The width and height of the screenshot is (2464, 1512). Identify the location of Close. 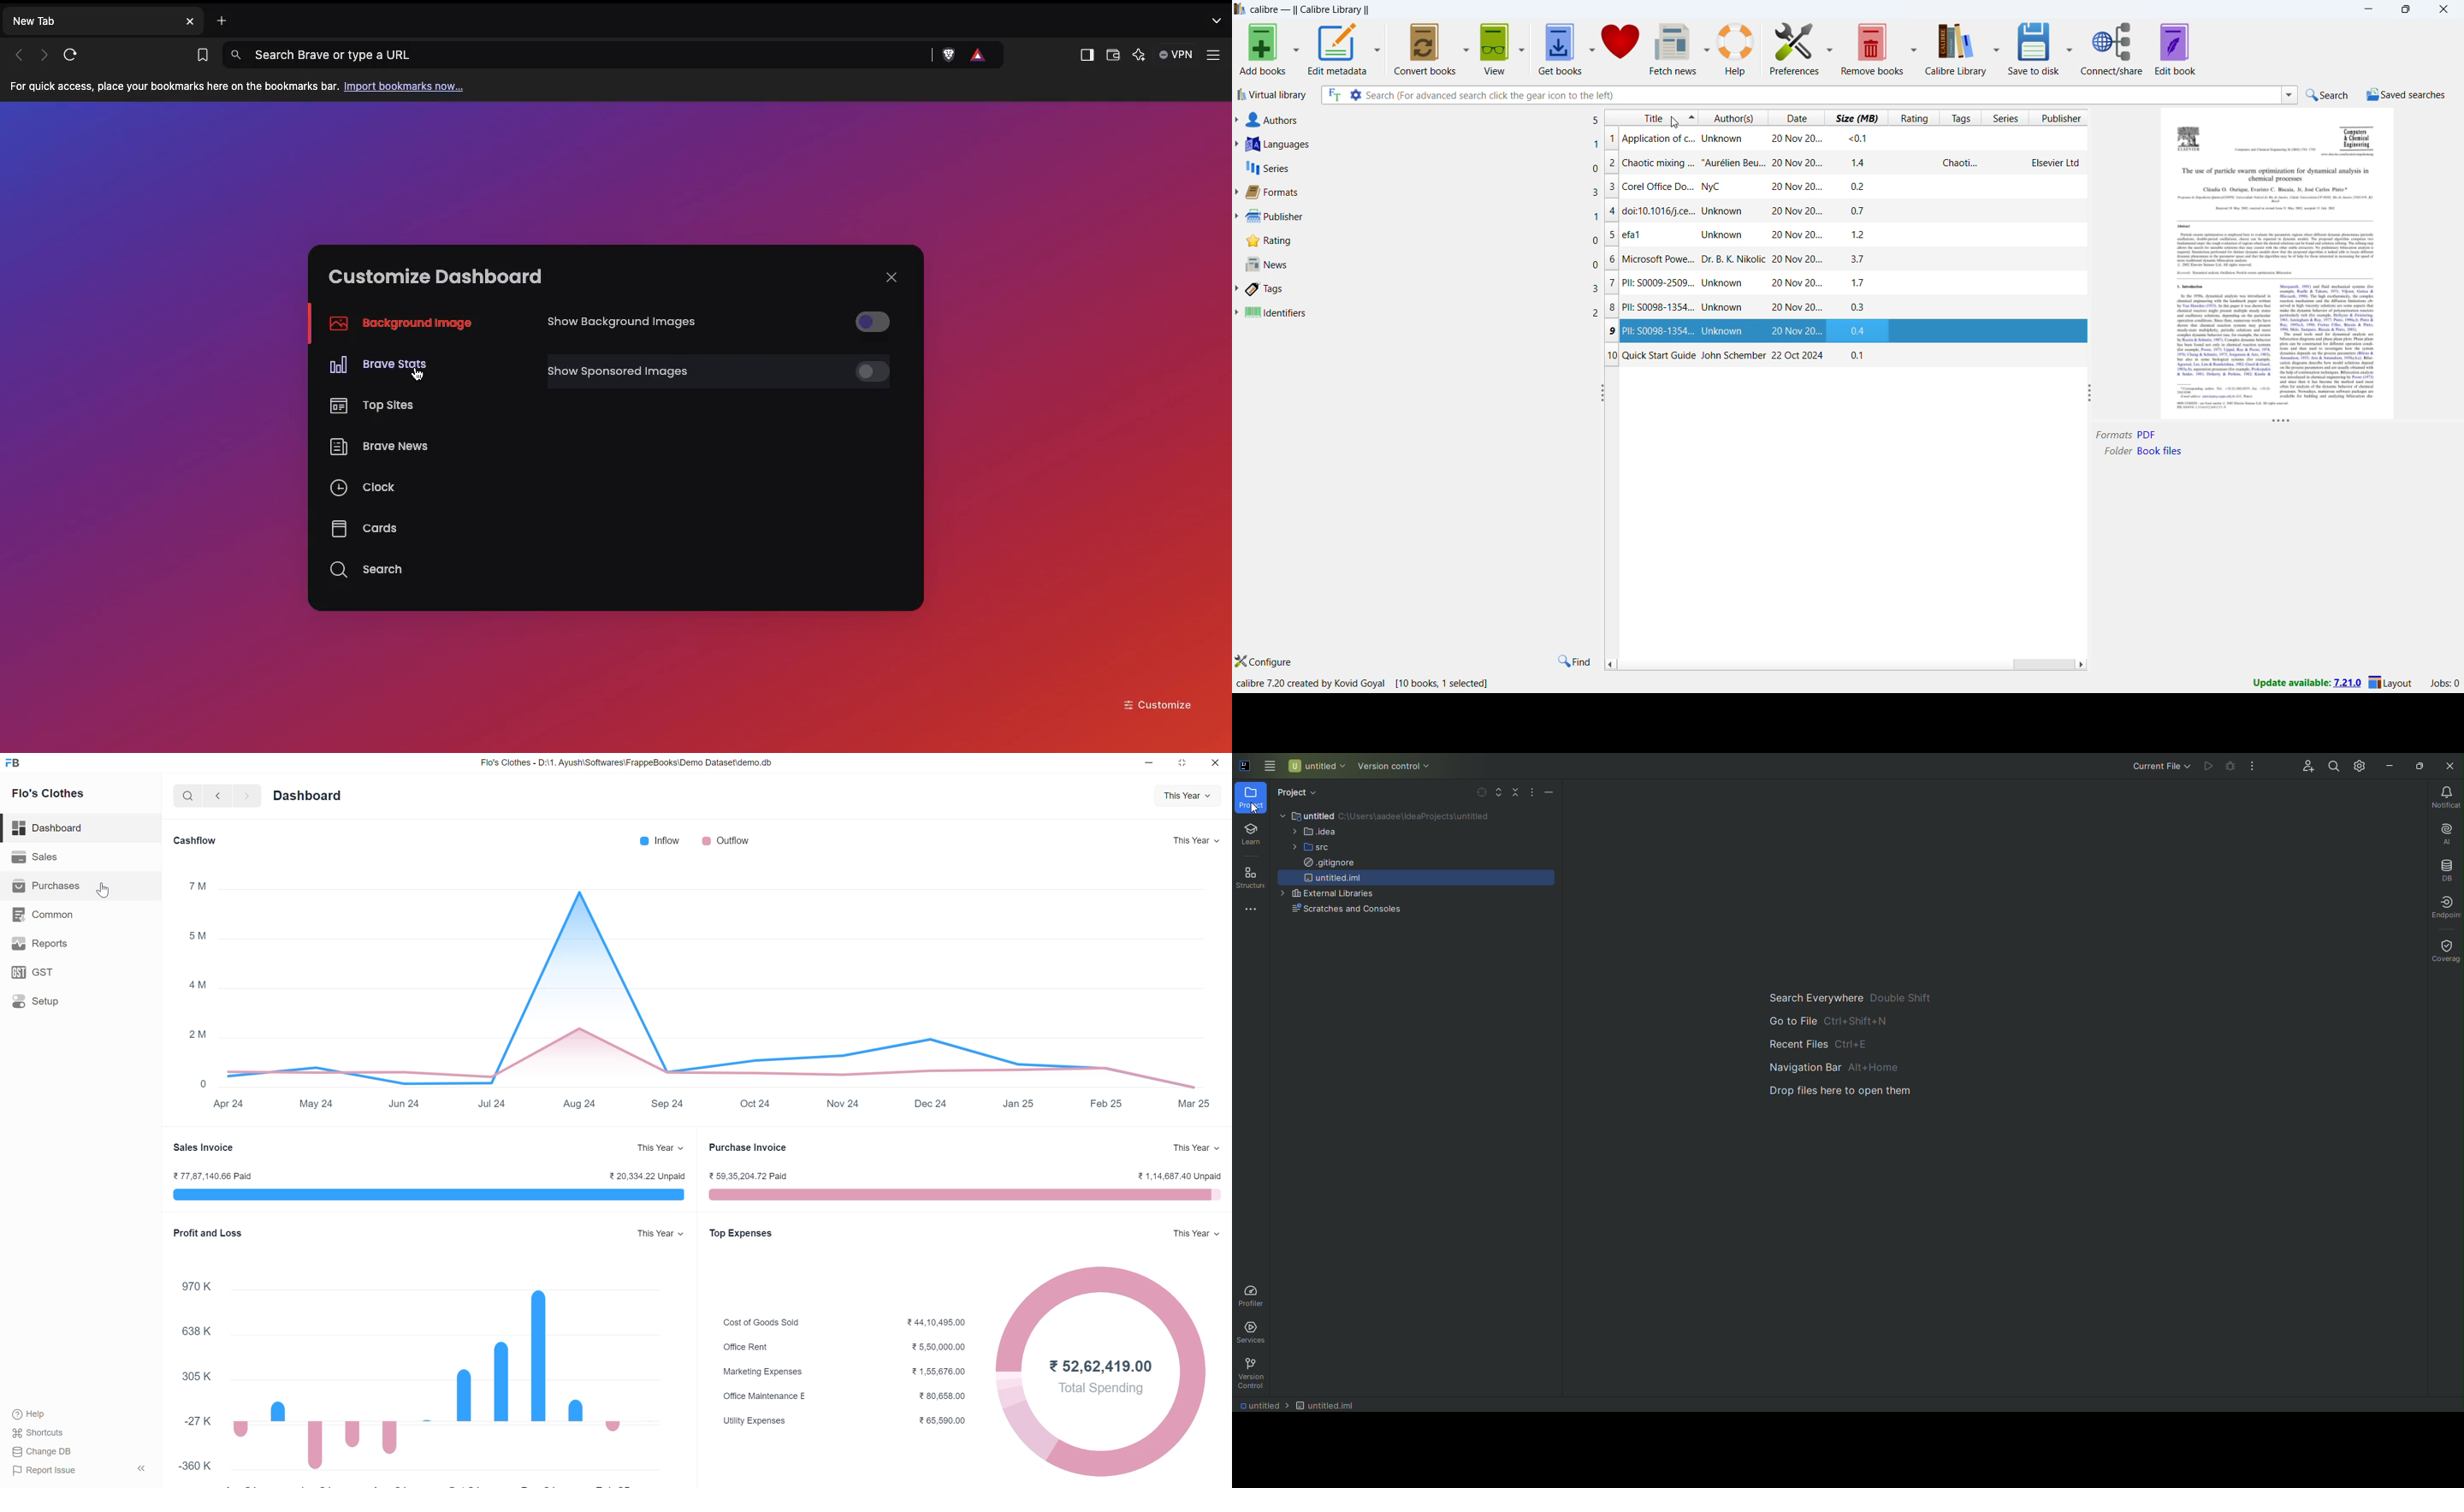
(1215, 763).